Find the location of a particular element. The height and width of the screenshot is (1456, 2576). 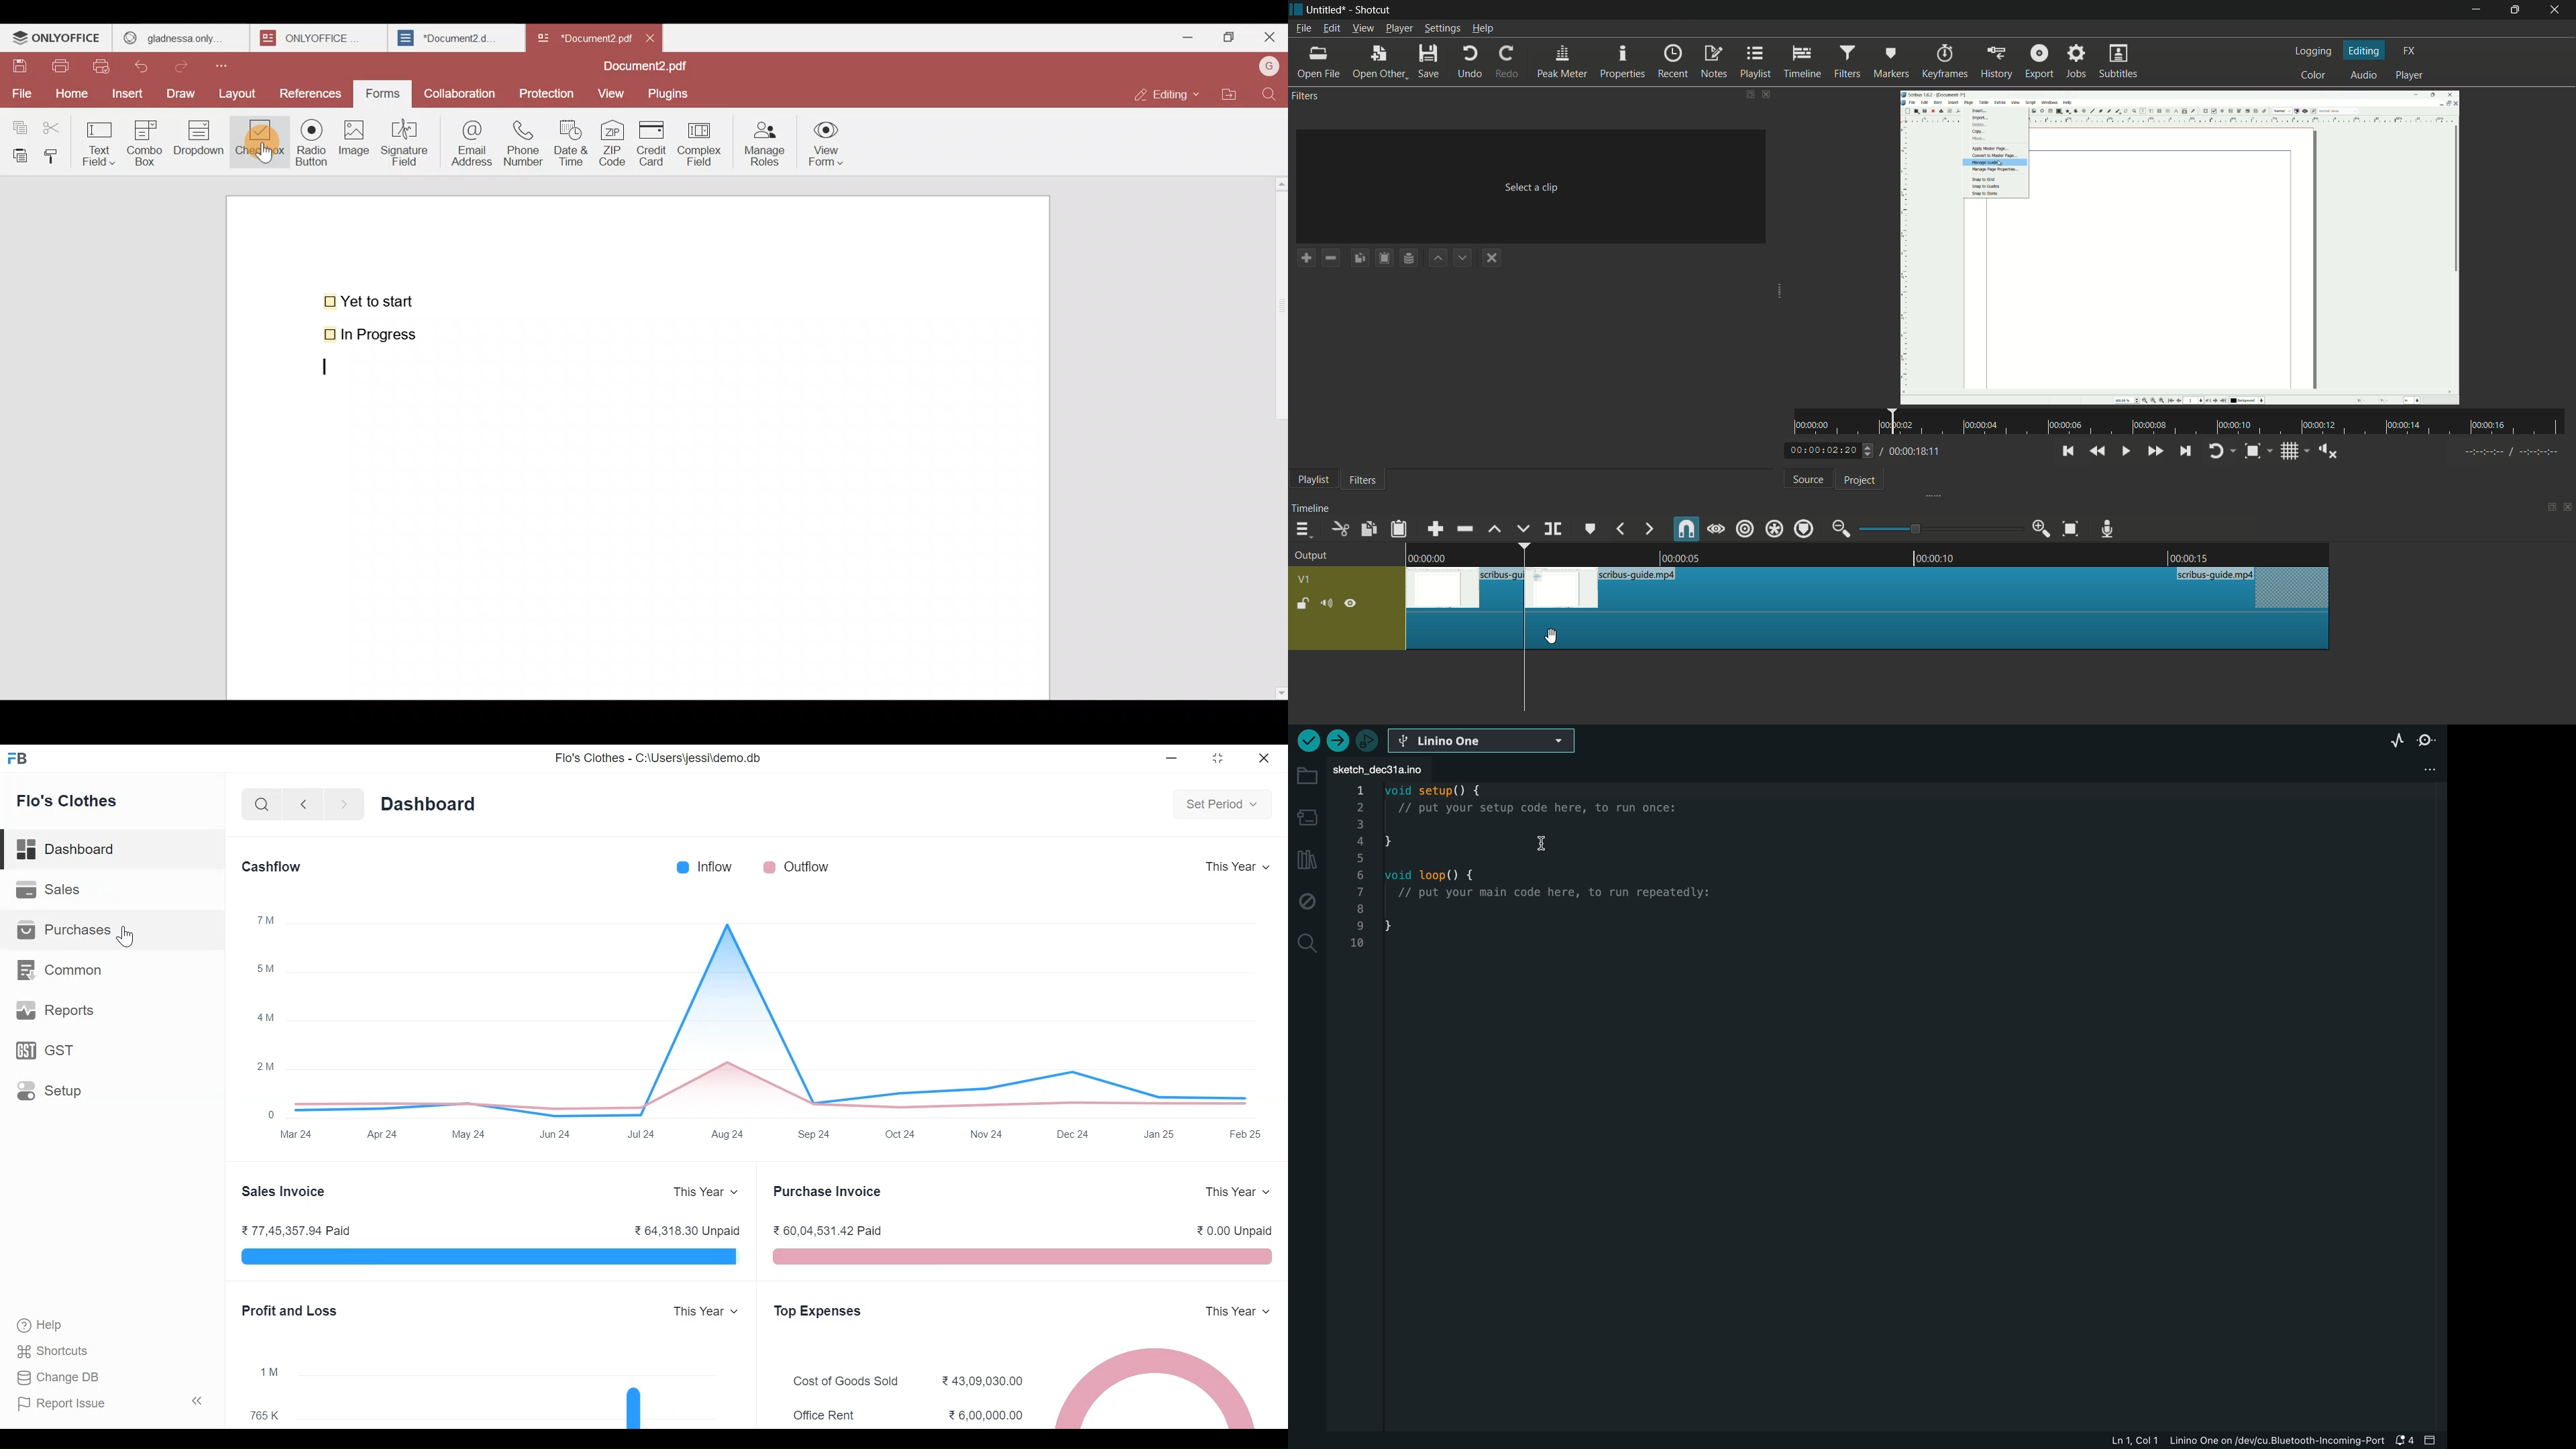

paste is located at coordinates (1398, 531).